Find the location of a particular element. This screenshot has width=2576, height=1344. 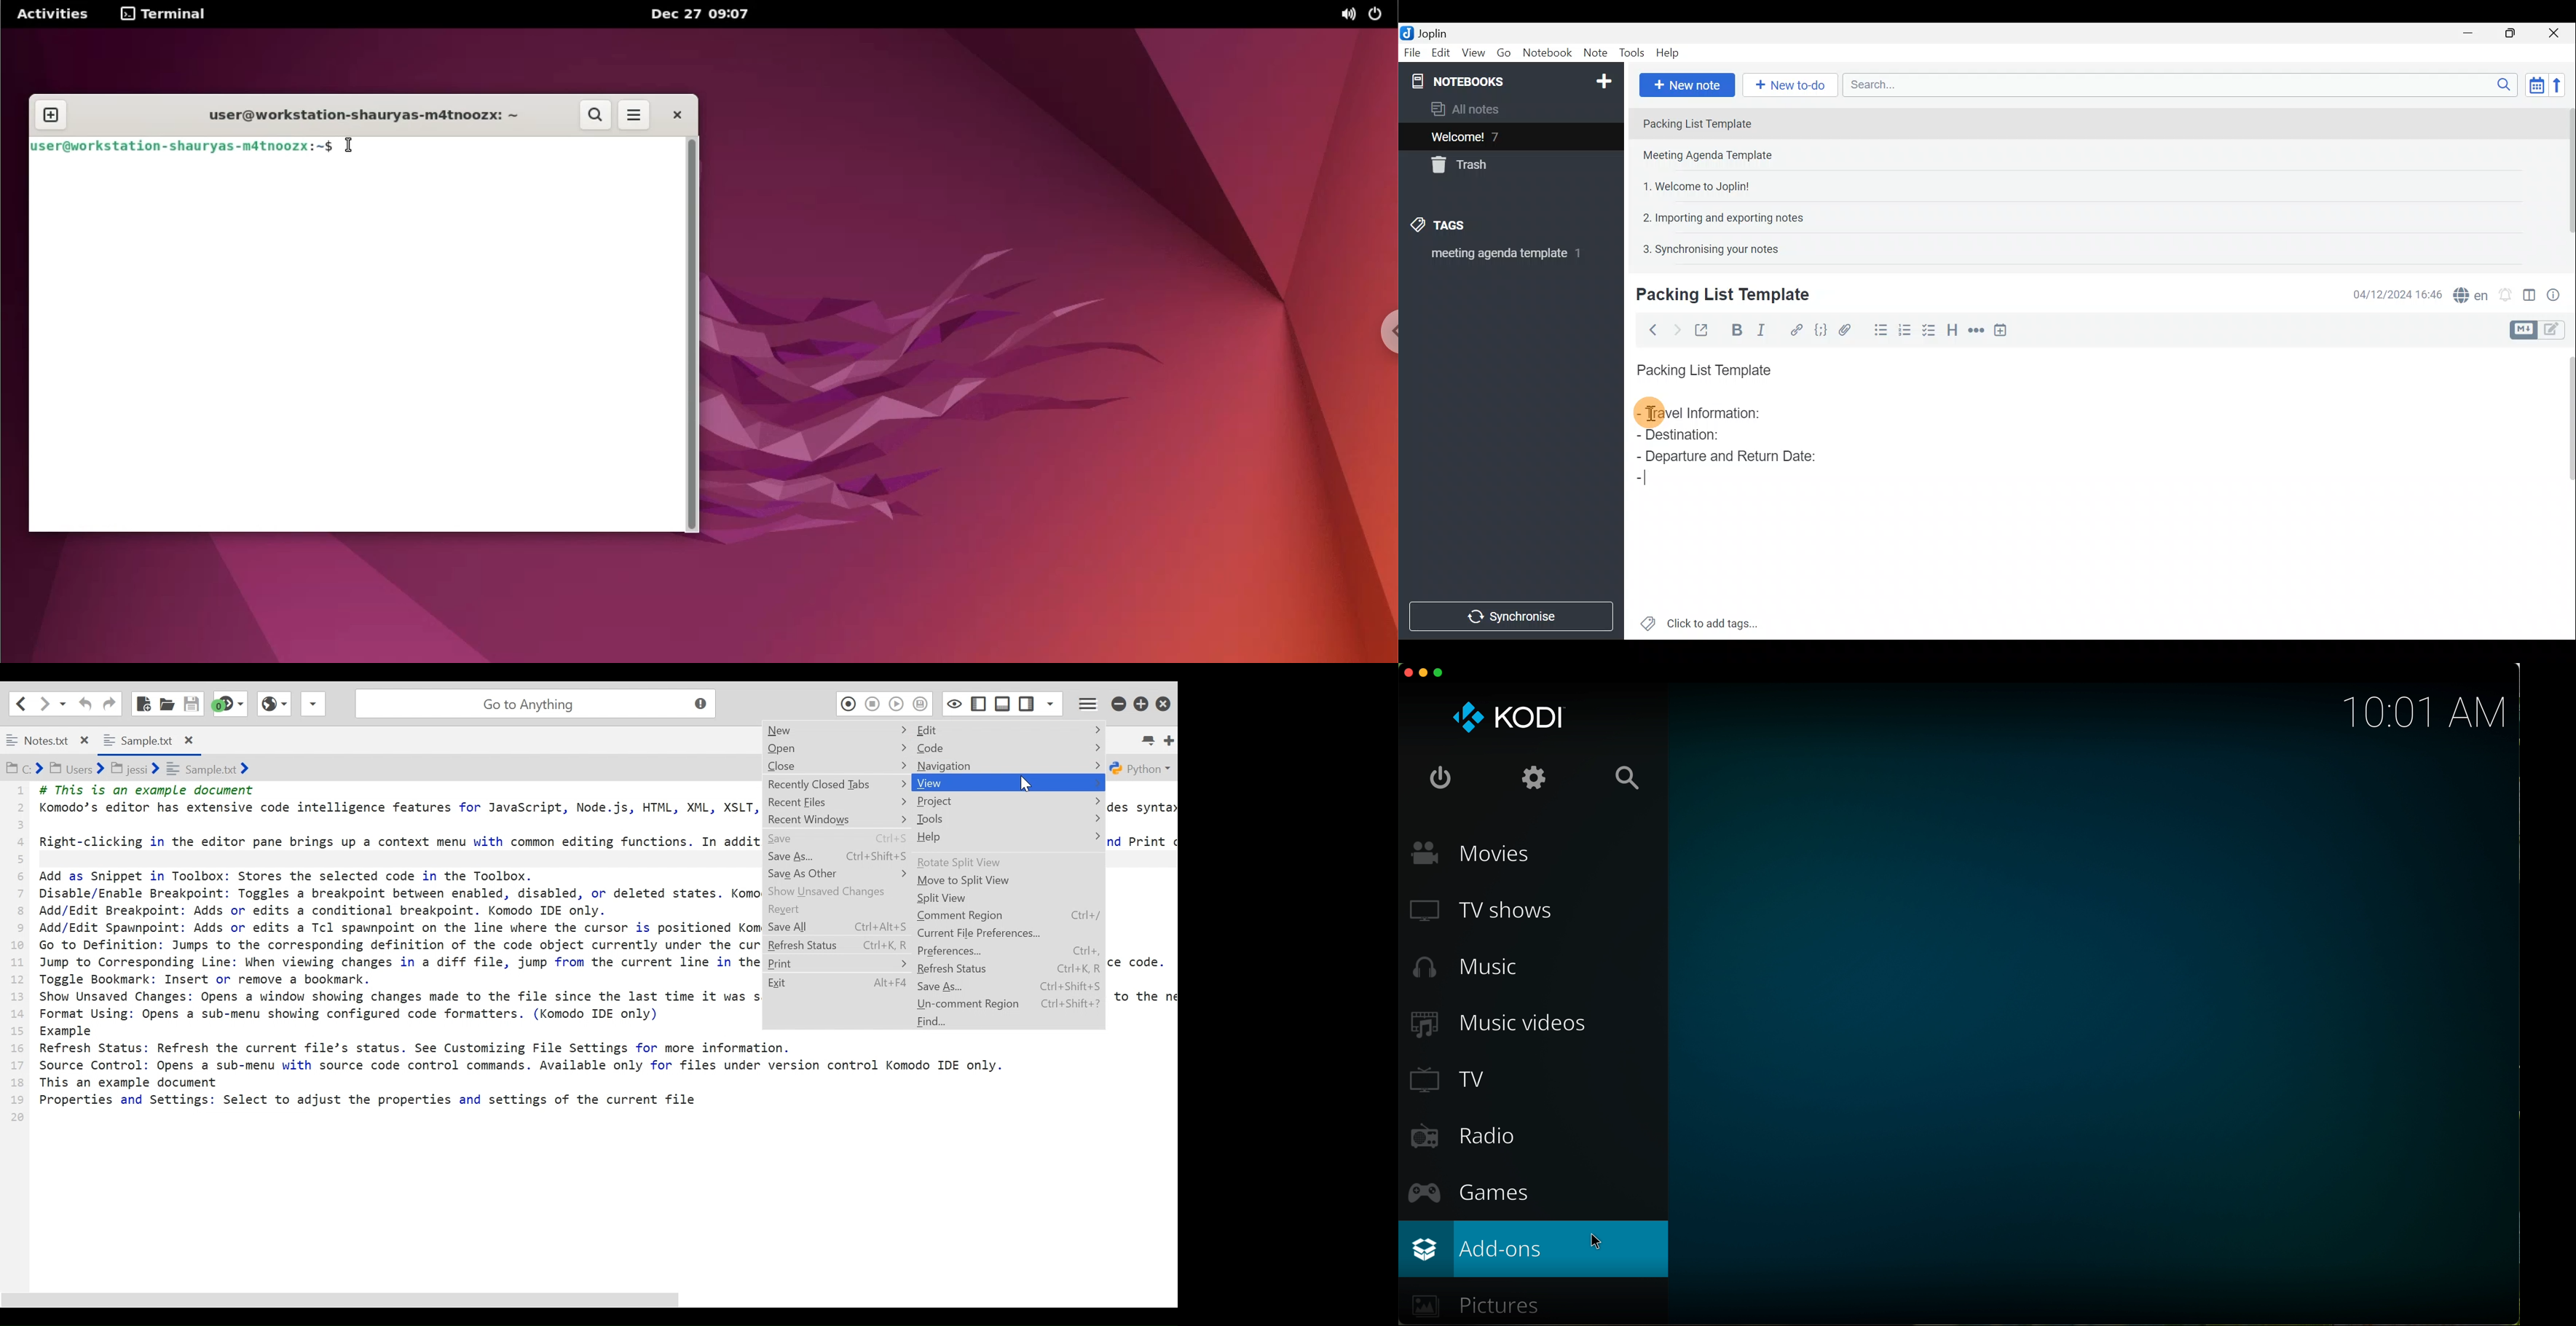

Notes.txt is located at coordinates (48, 740).